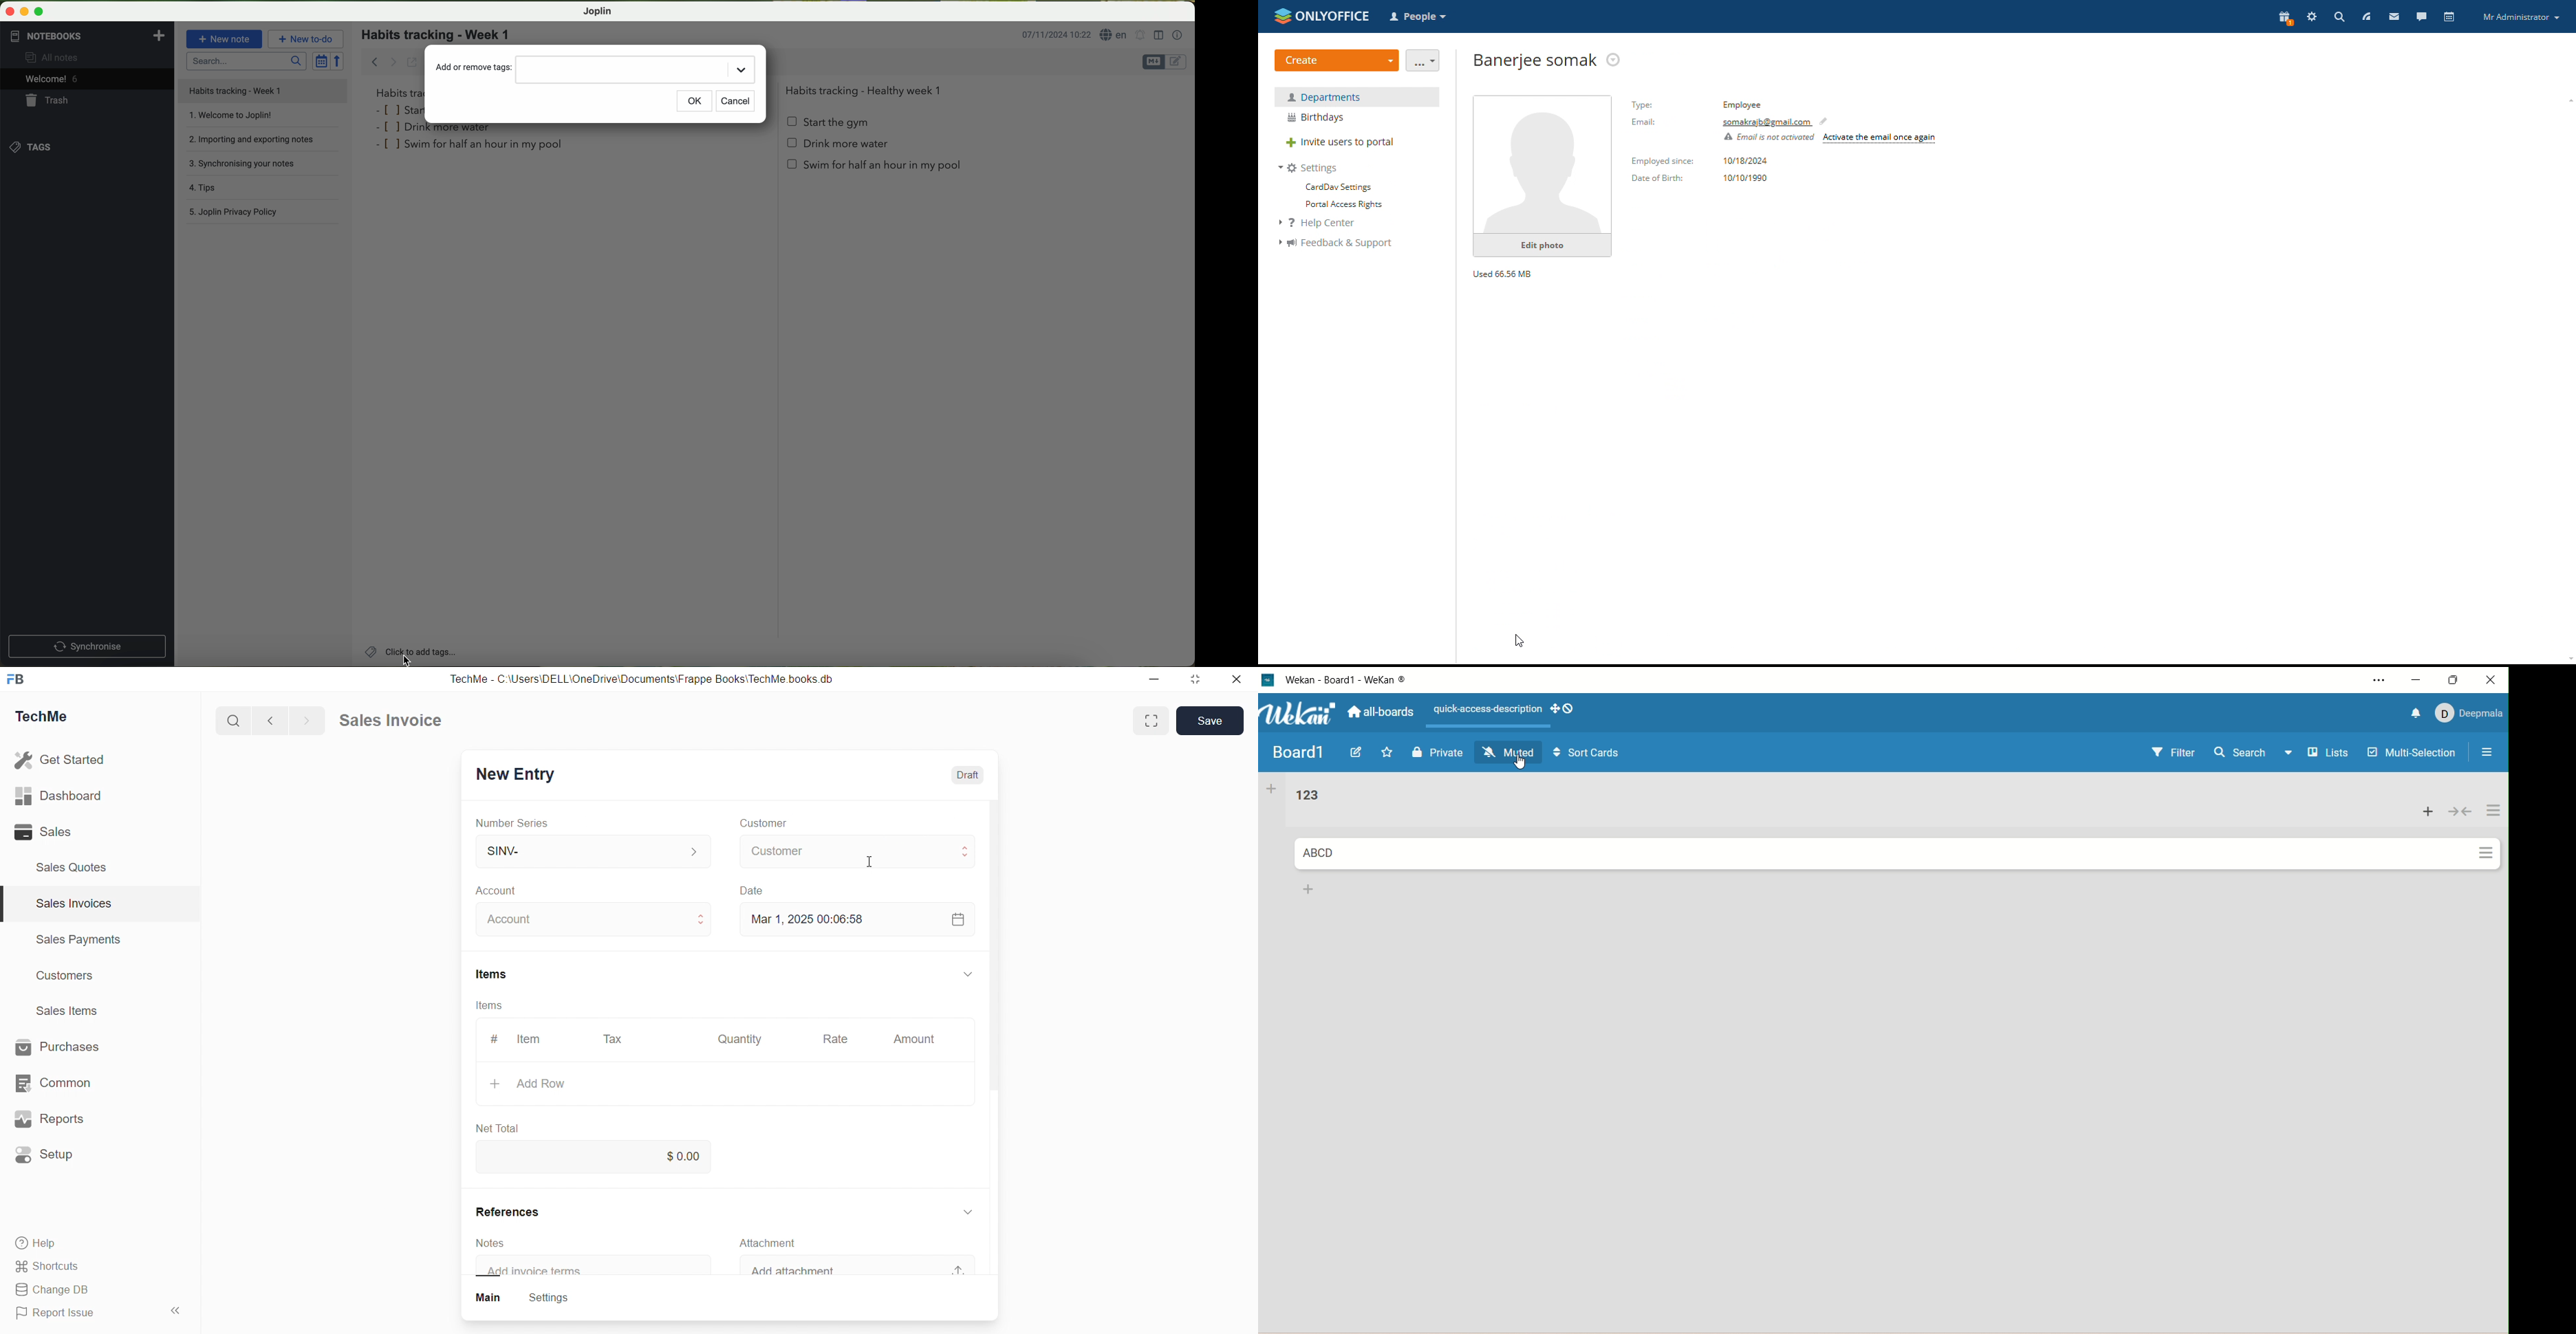 Image resolution: width=2576 pixels, height=1344 pixels. What do you see at coordinates (1178, 36) in the screenshot?
I see `note properties` at bounding box center [1178, 36].